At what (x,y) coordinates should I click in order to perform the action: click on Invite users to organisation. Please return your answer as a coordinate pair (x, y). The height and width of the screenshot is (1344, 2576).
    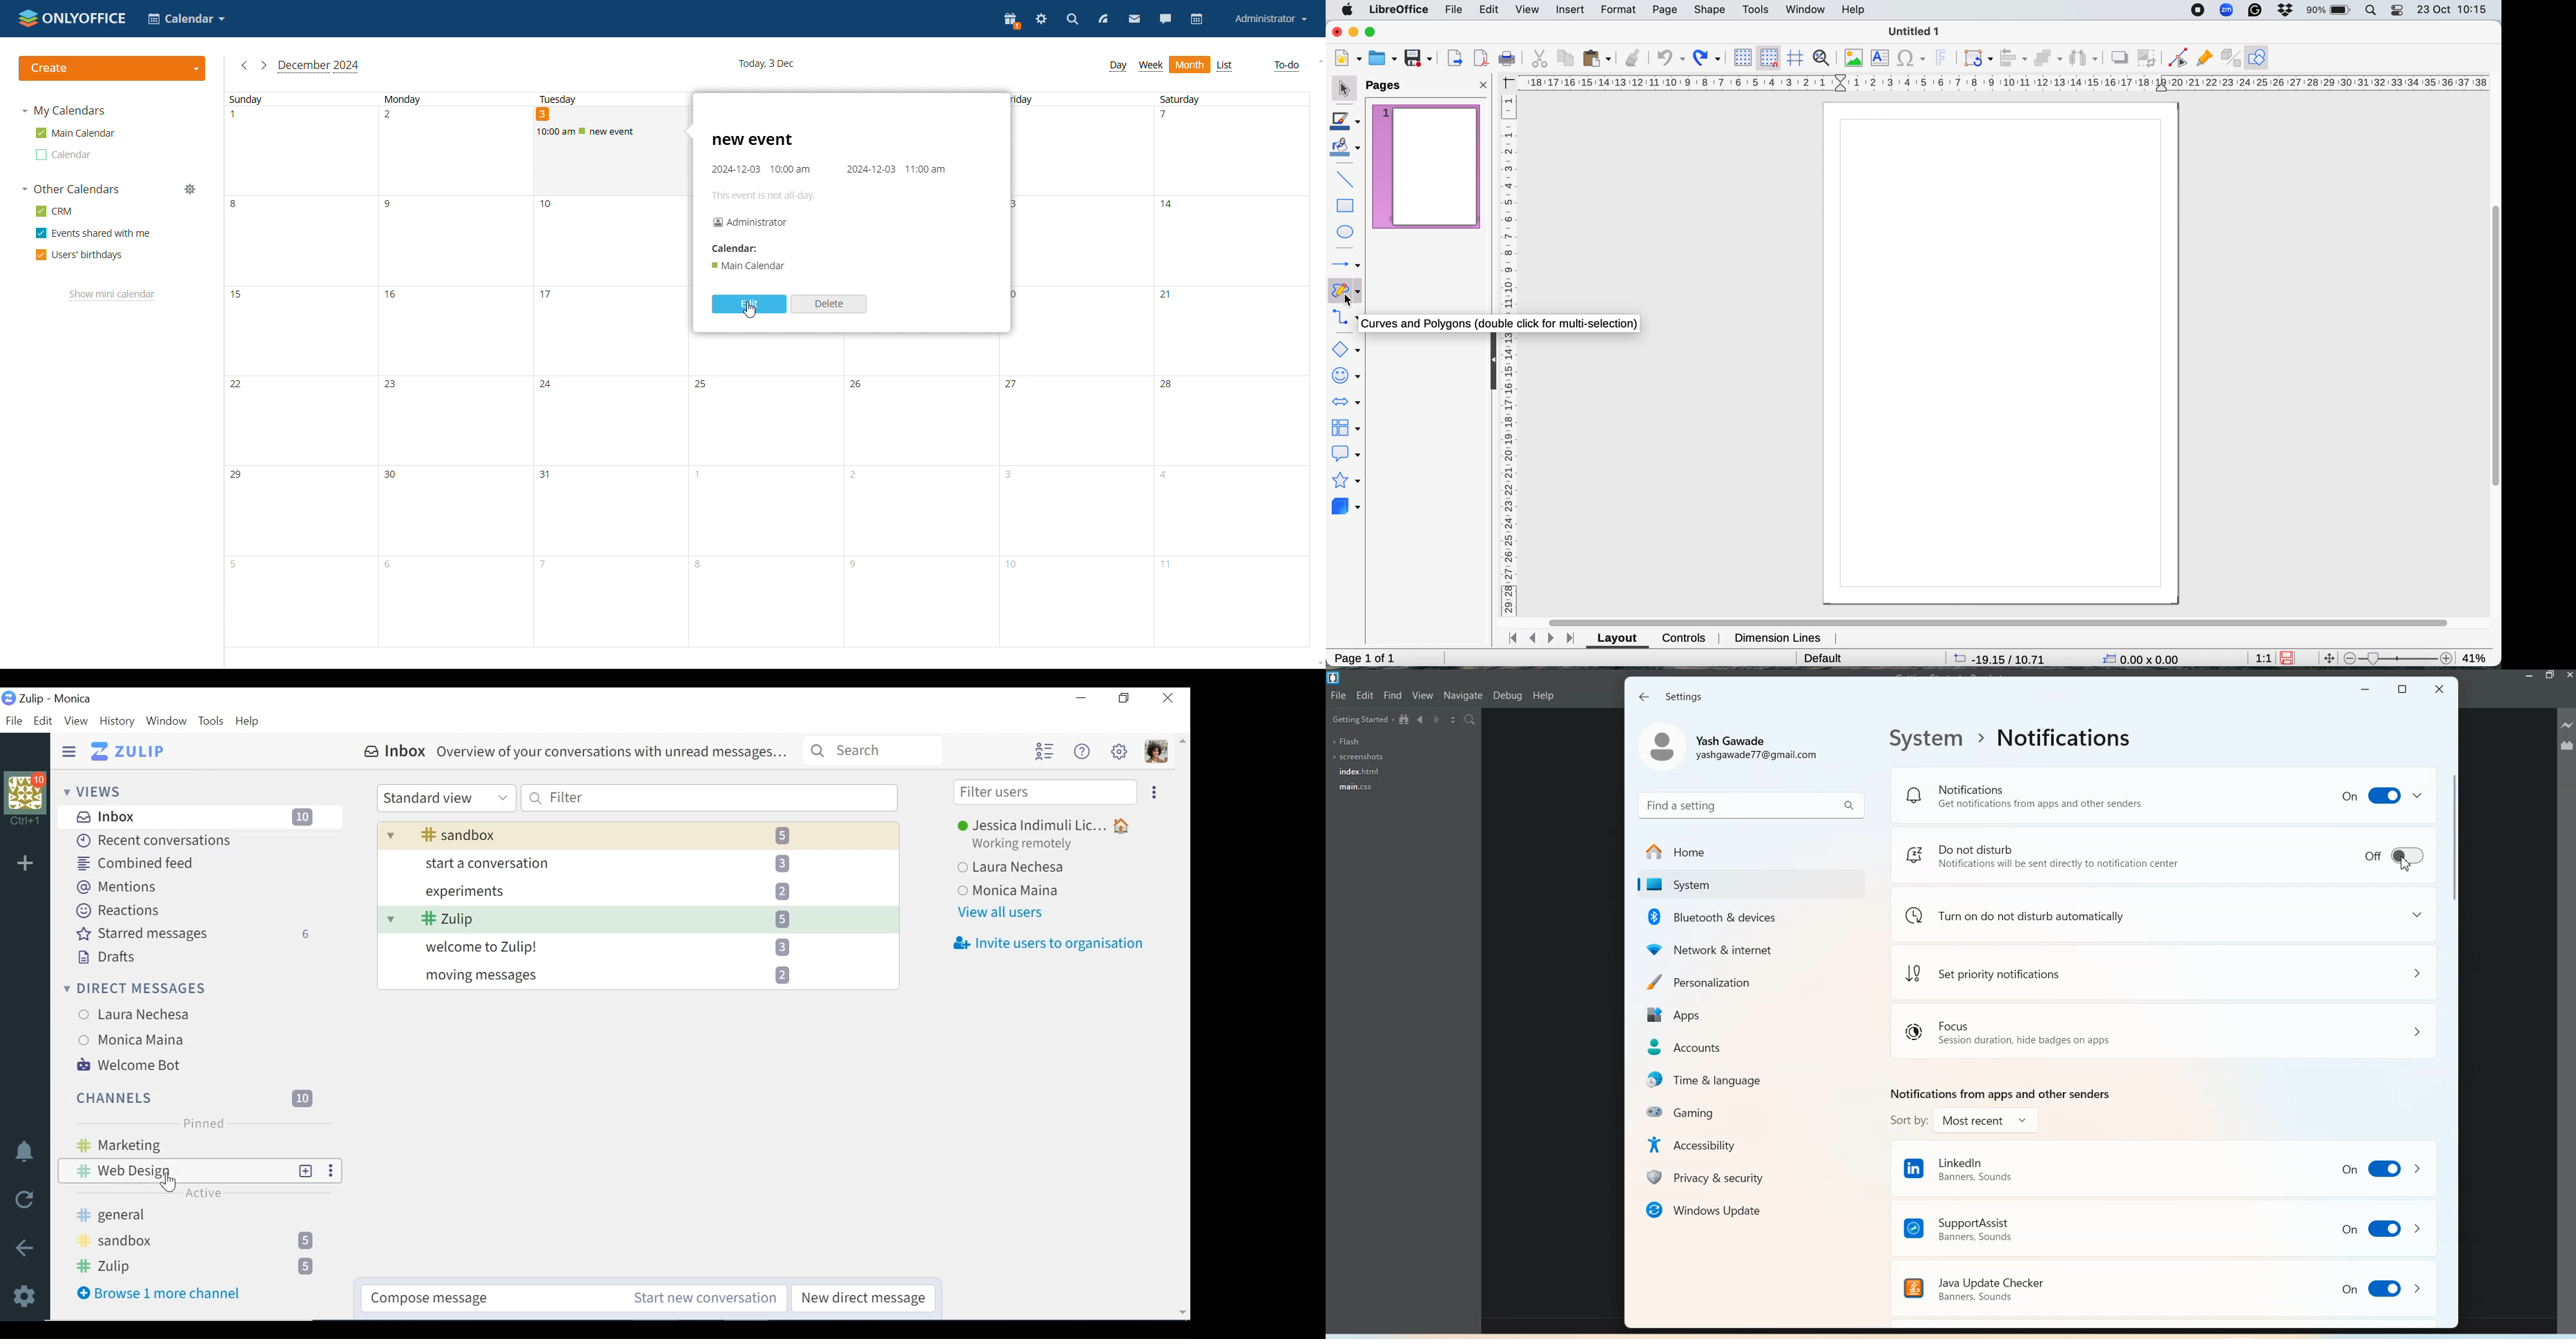
    Looking at the image, I should click on (1050, 945).